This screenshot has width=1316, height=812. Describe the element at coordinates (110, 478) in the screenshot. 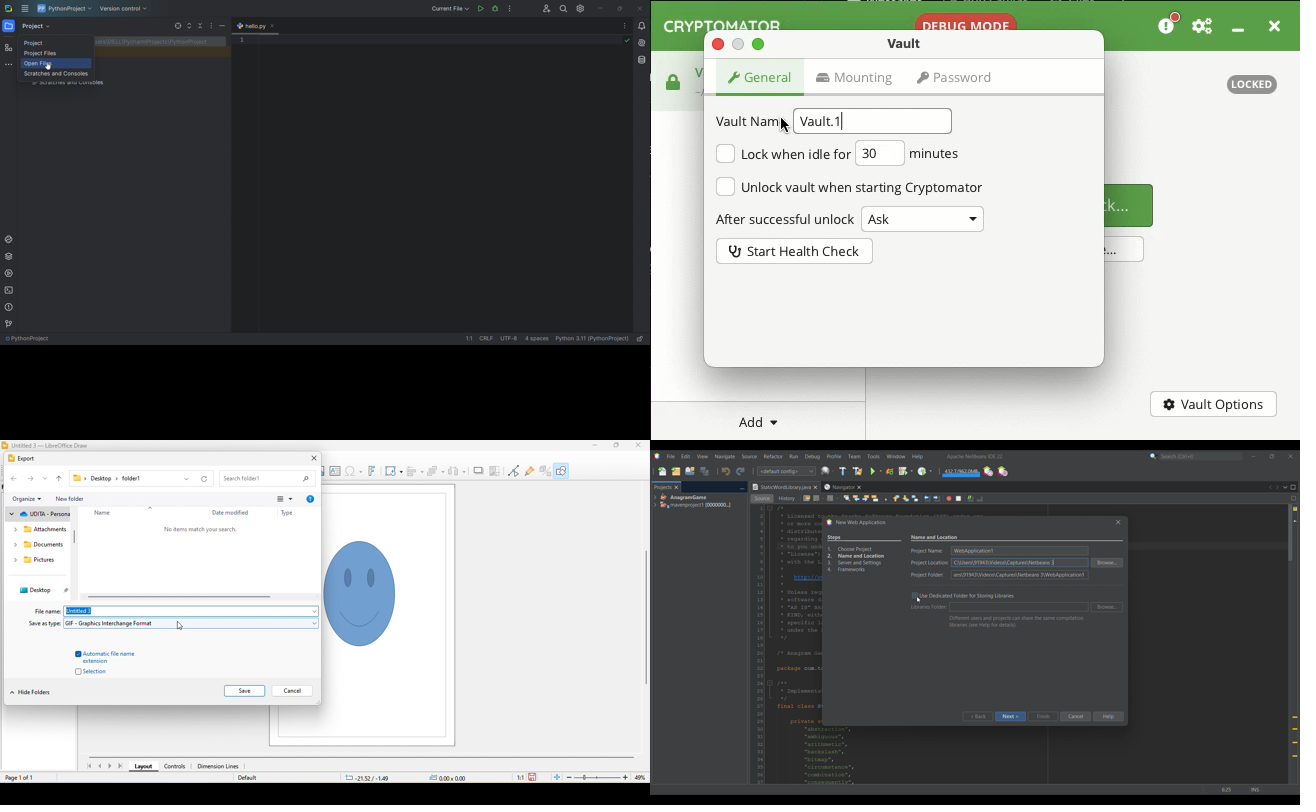

I see `file path` at that location.